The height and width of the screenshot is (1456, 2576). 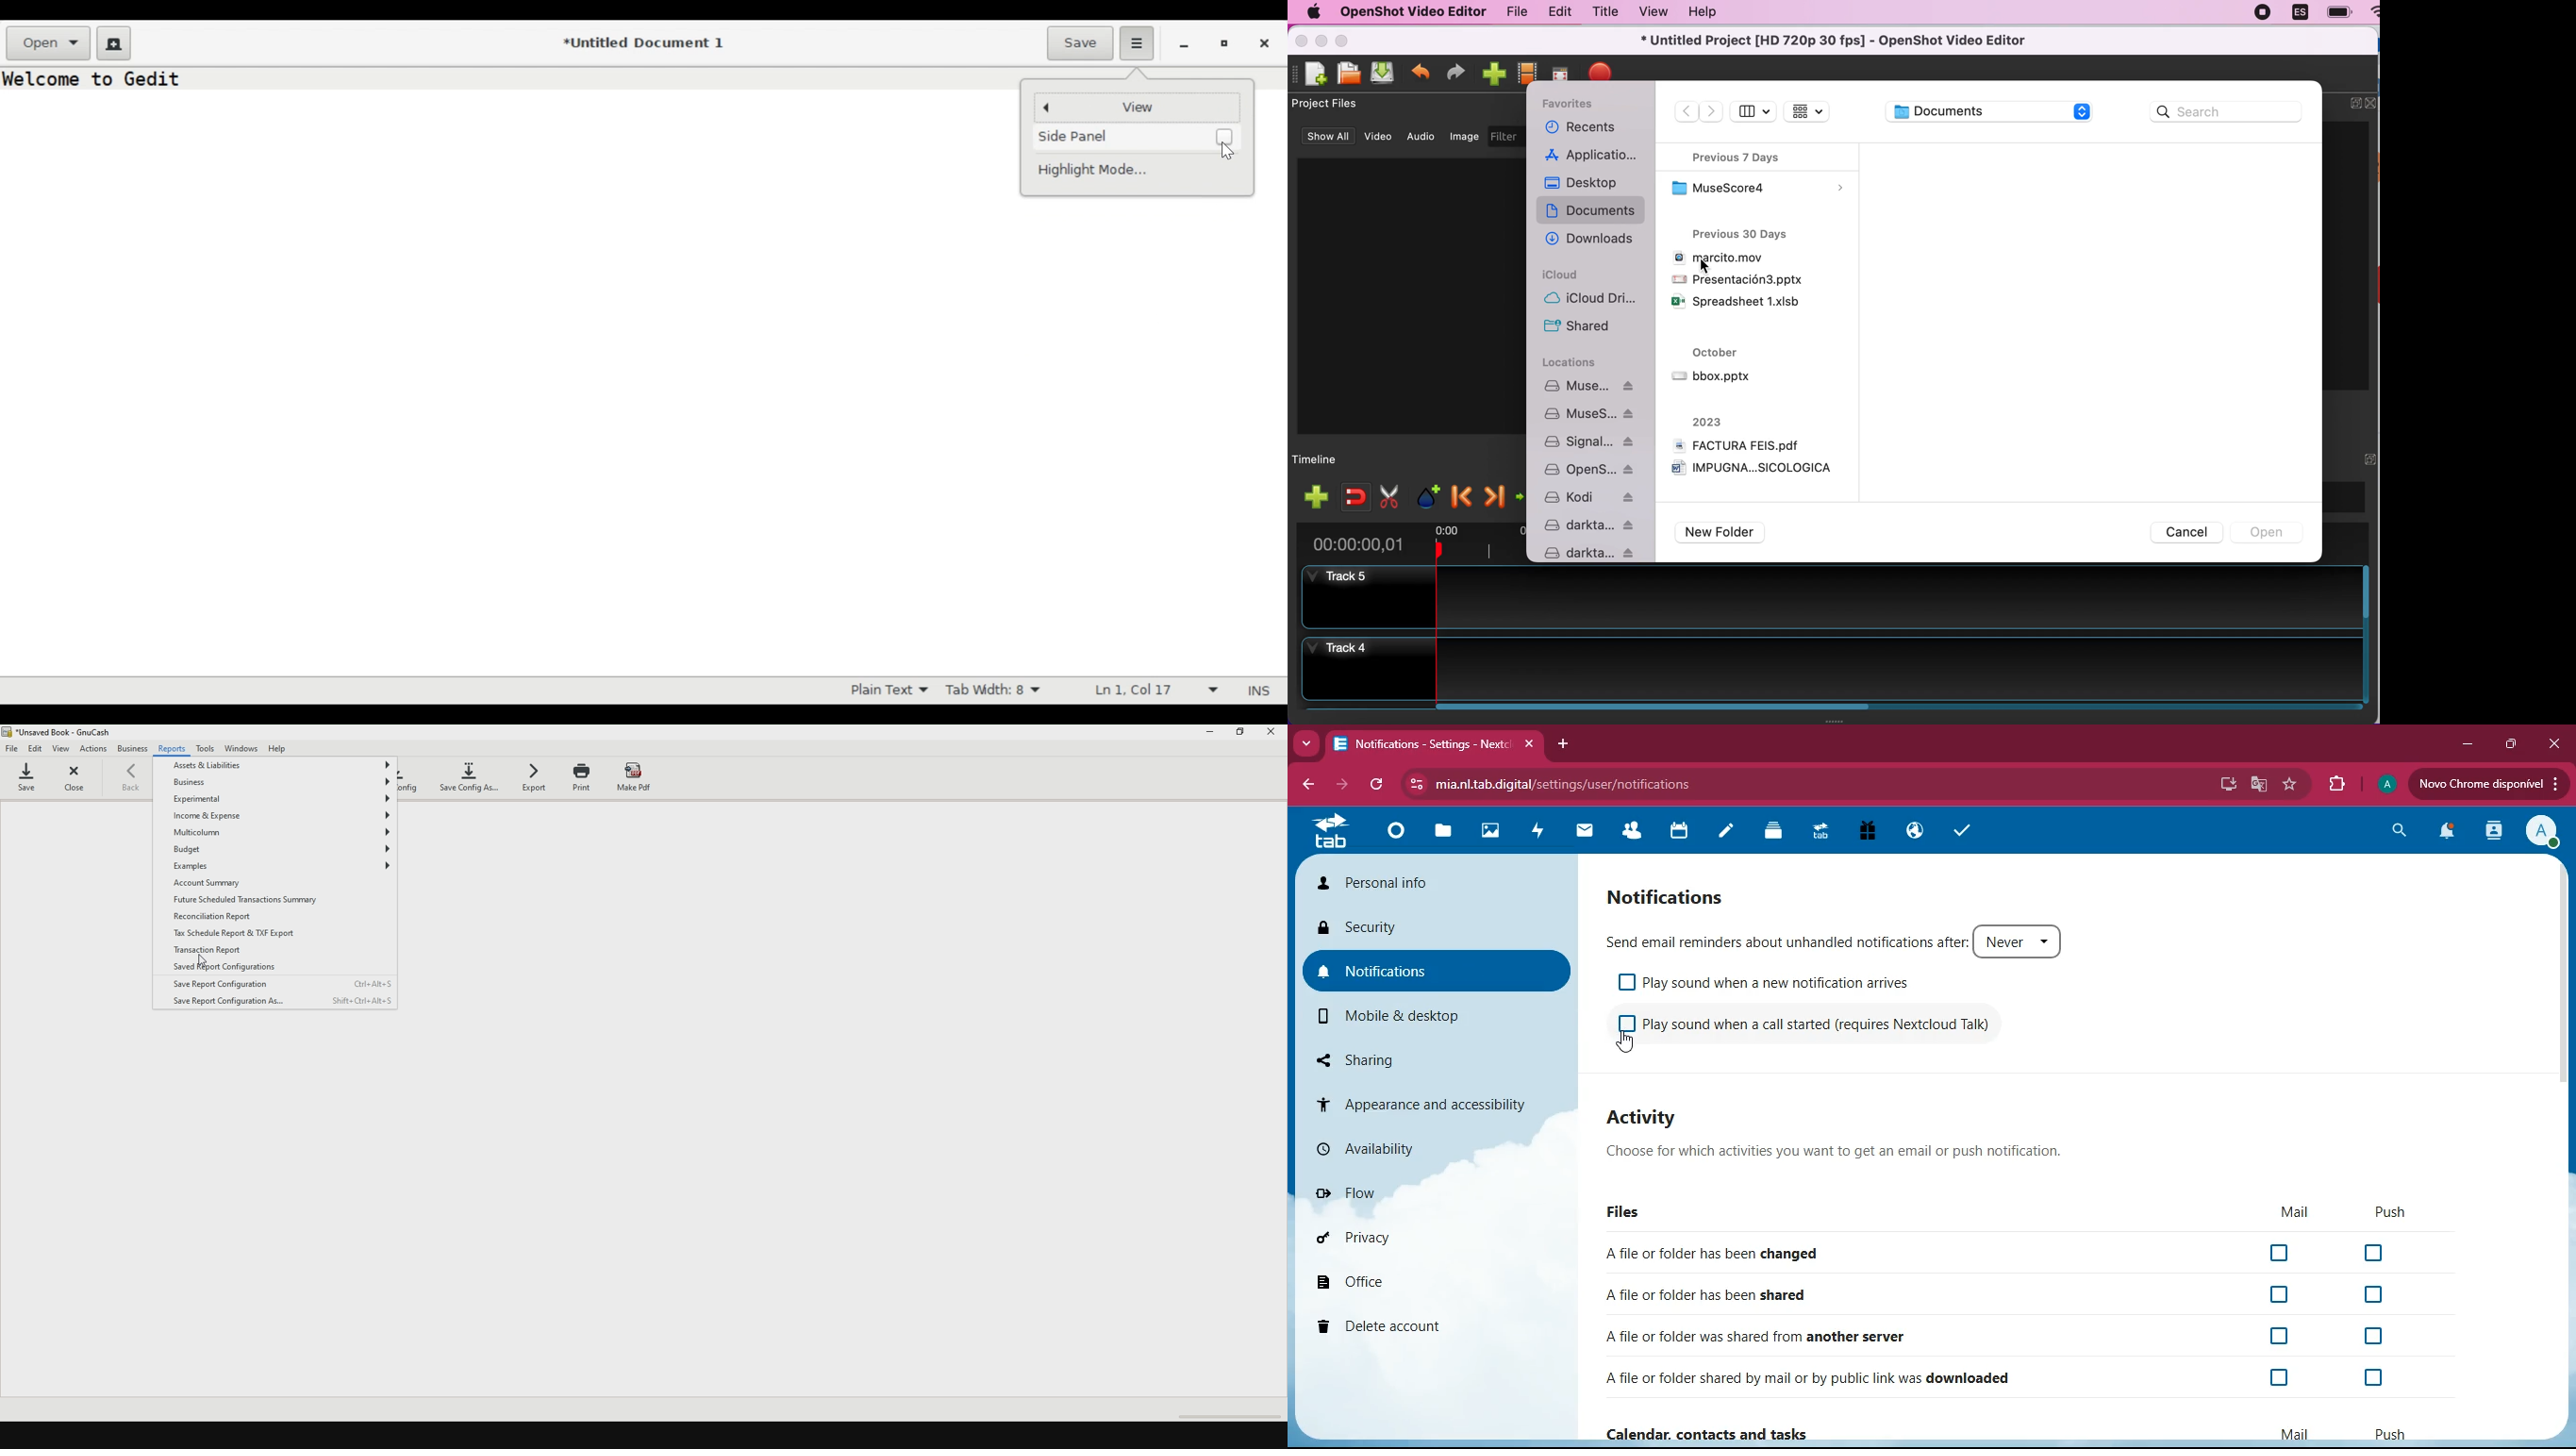 I want to click on help, so click(x=284, y=748).